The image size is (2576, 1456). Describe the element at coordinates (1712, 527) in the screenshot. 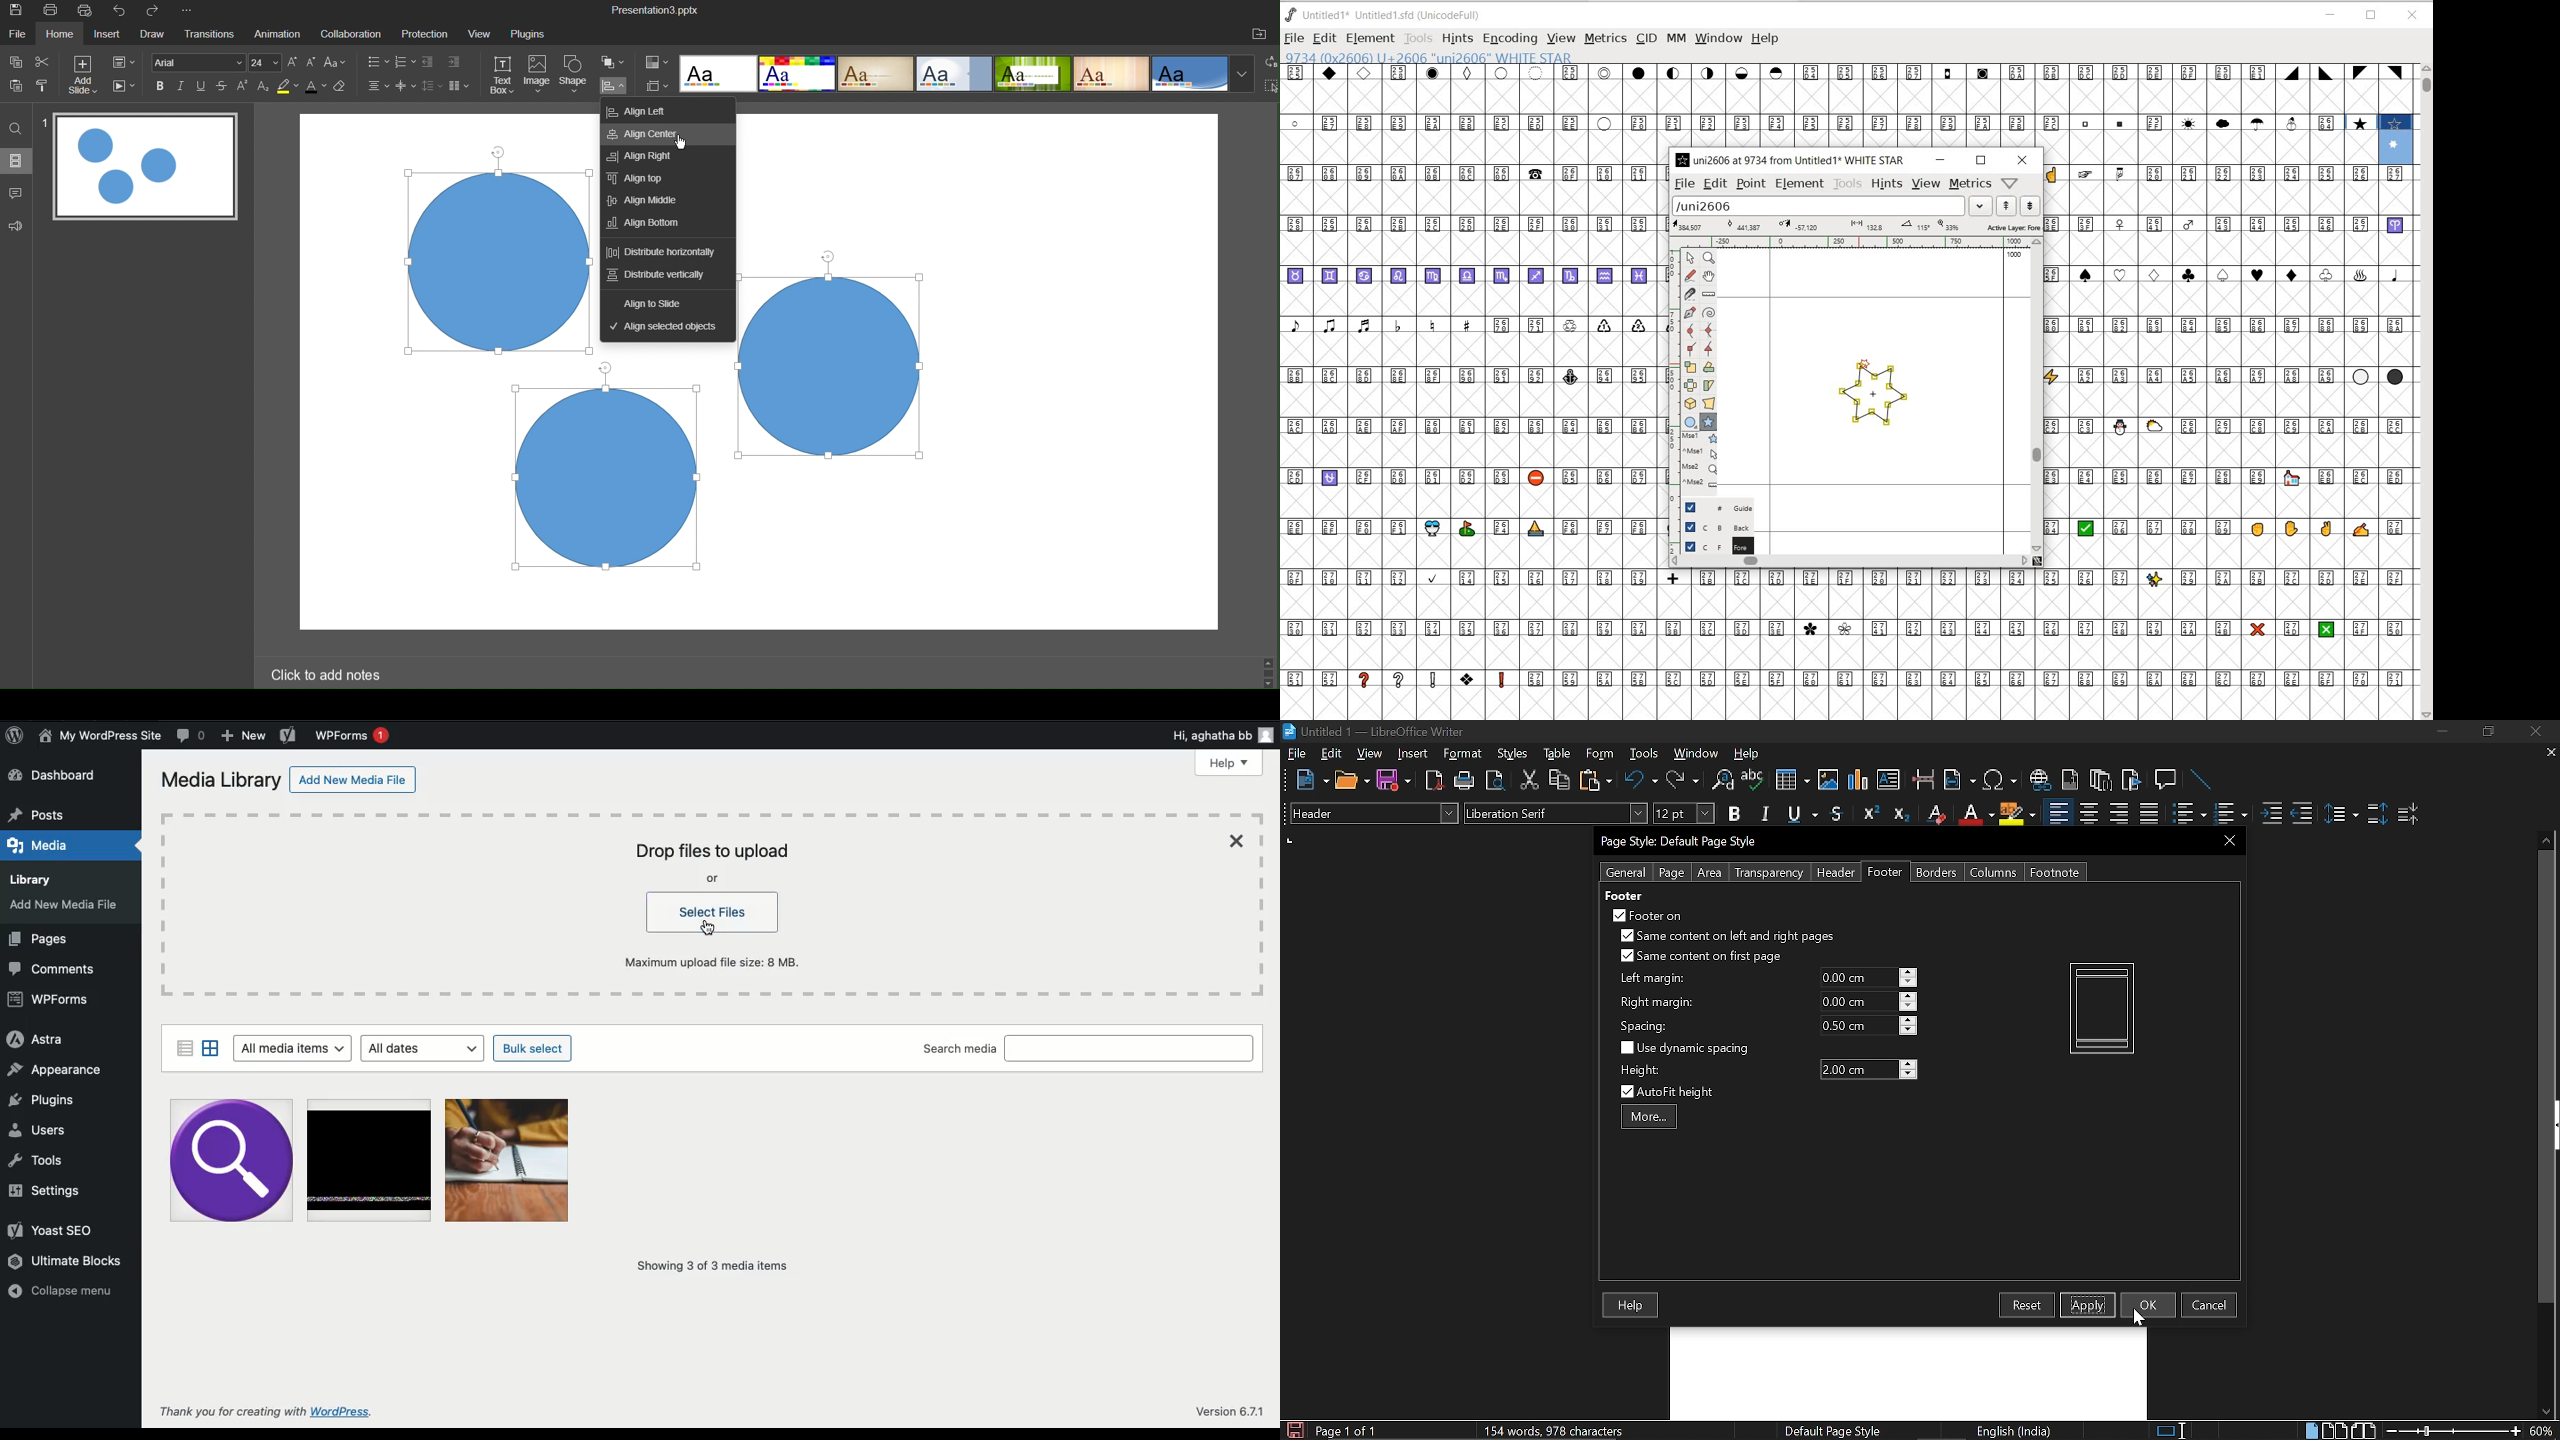

I see `BACKGROUND` at that location.